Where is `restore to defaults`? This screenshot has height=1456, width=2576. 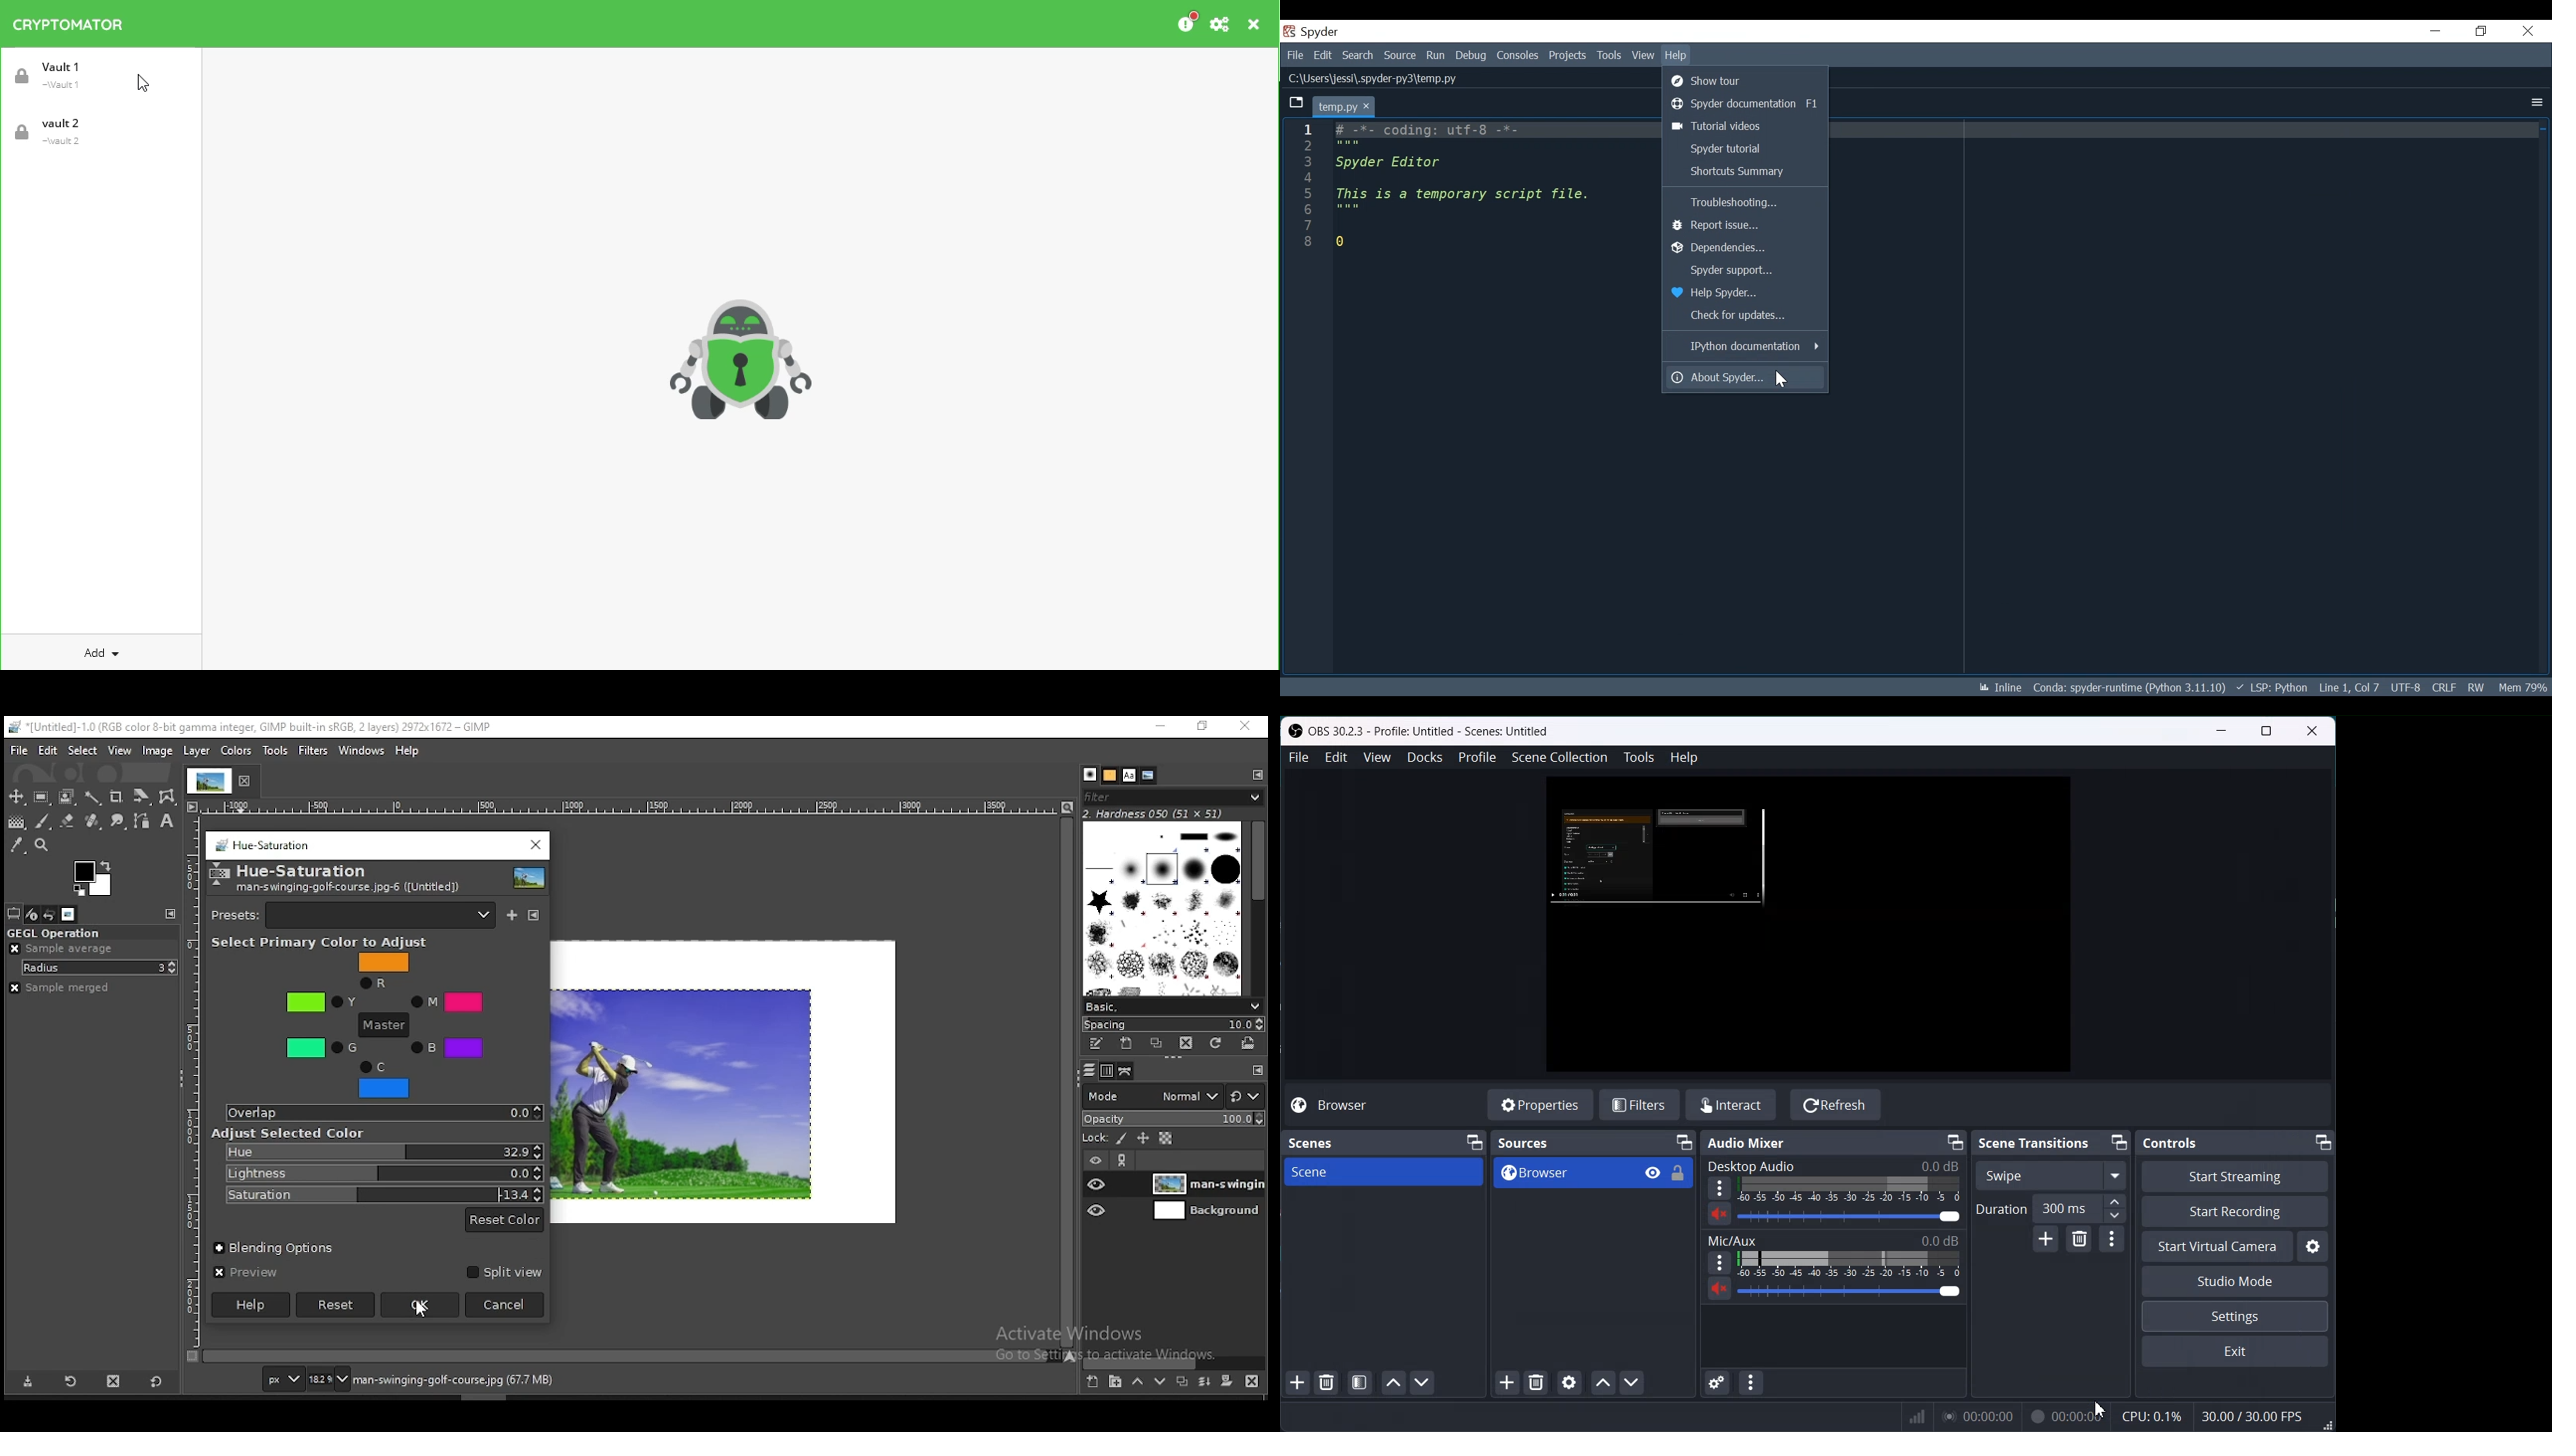 restore to defaults is located at coordinates (155, 1381).